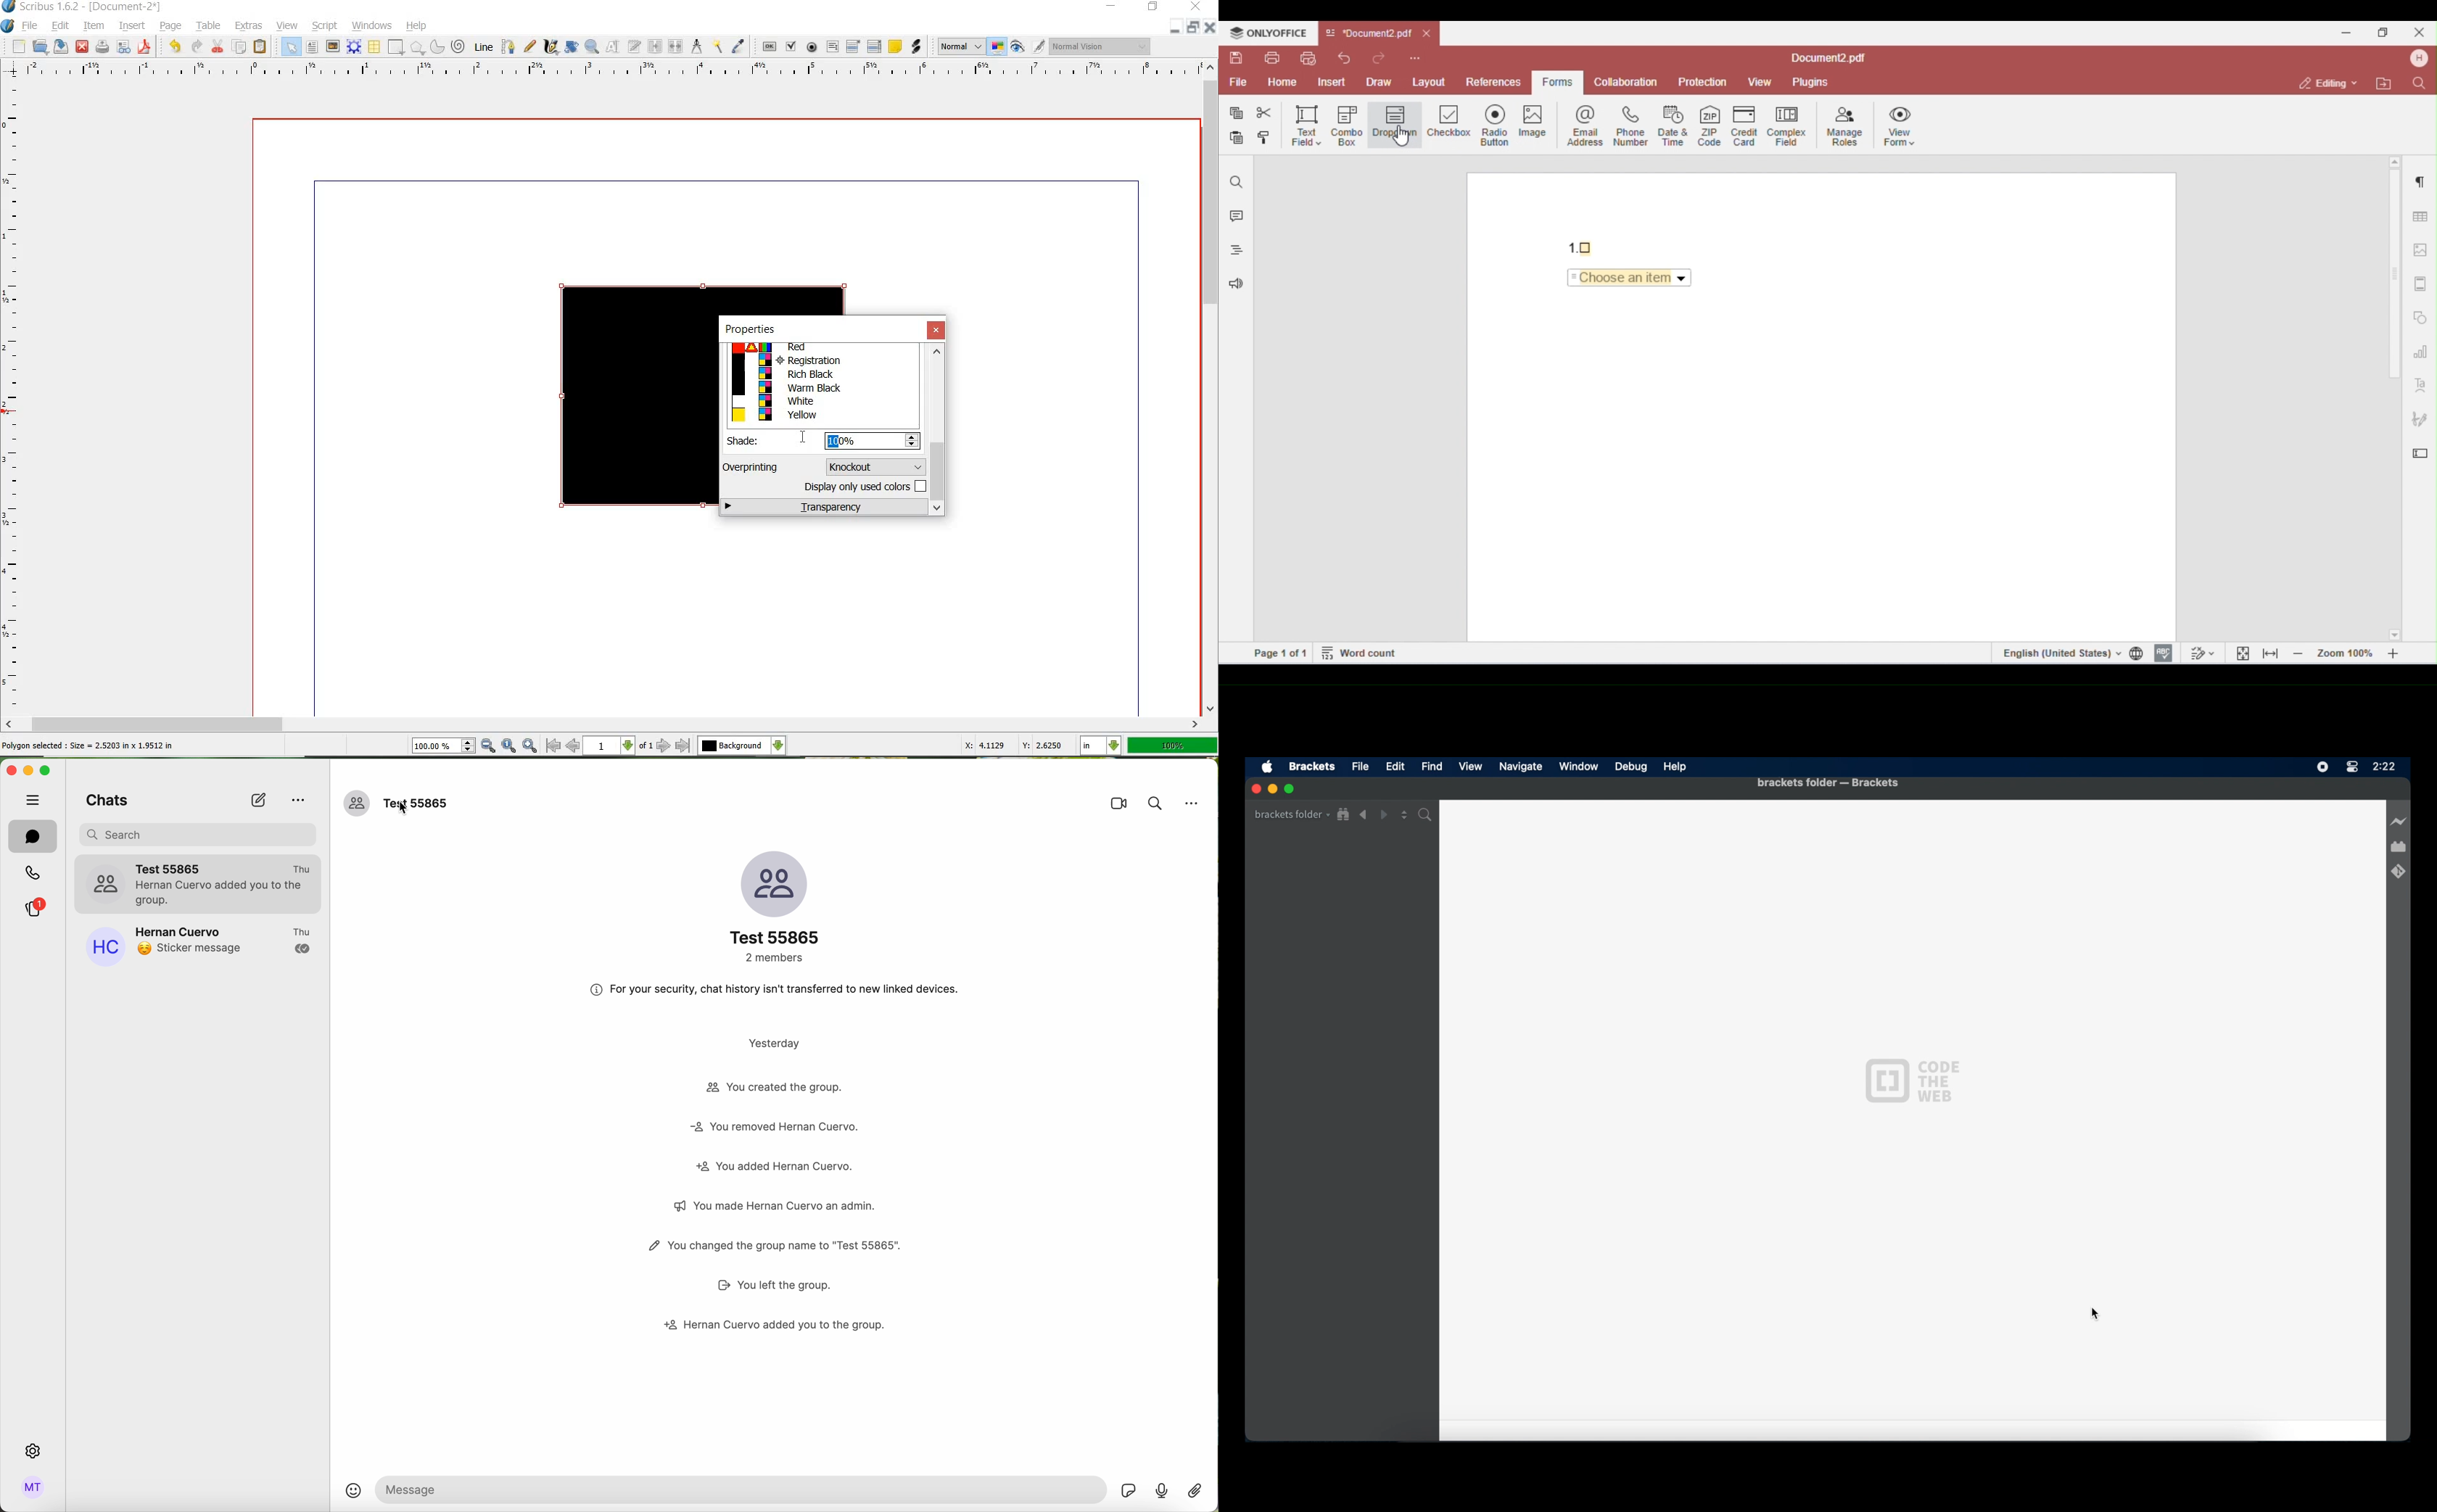  Describe the element at coordinates (752, 467) in the screenshot. I see `Overprinting` at that location.